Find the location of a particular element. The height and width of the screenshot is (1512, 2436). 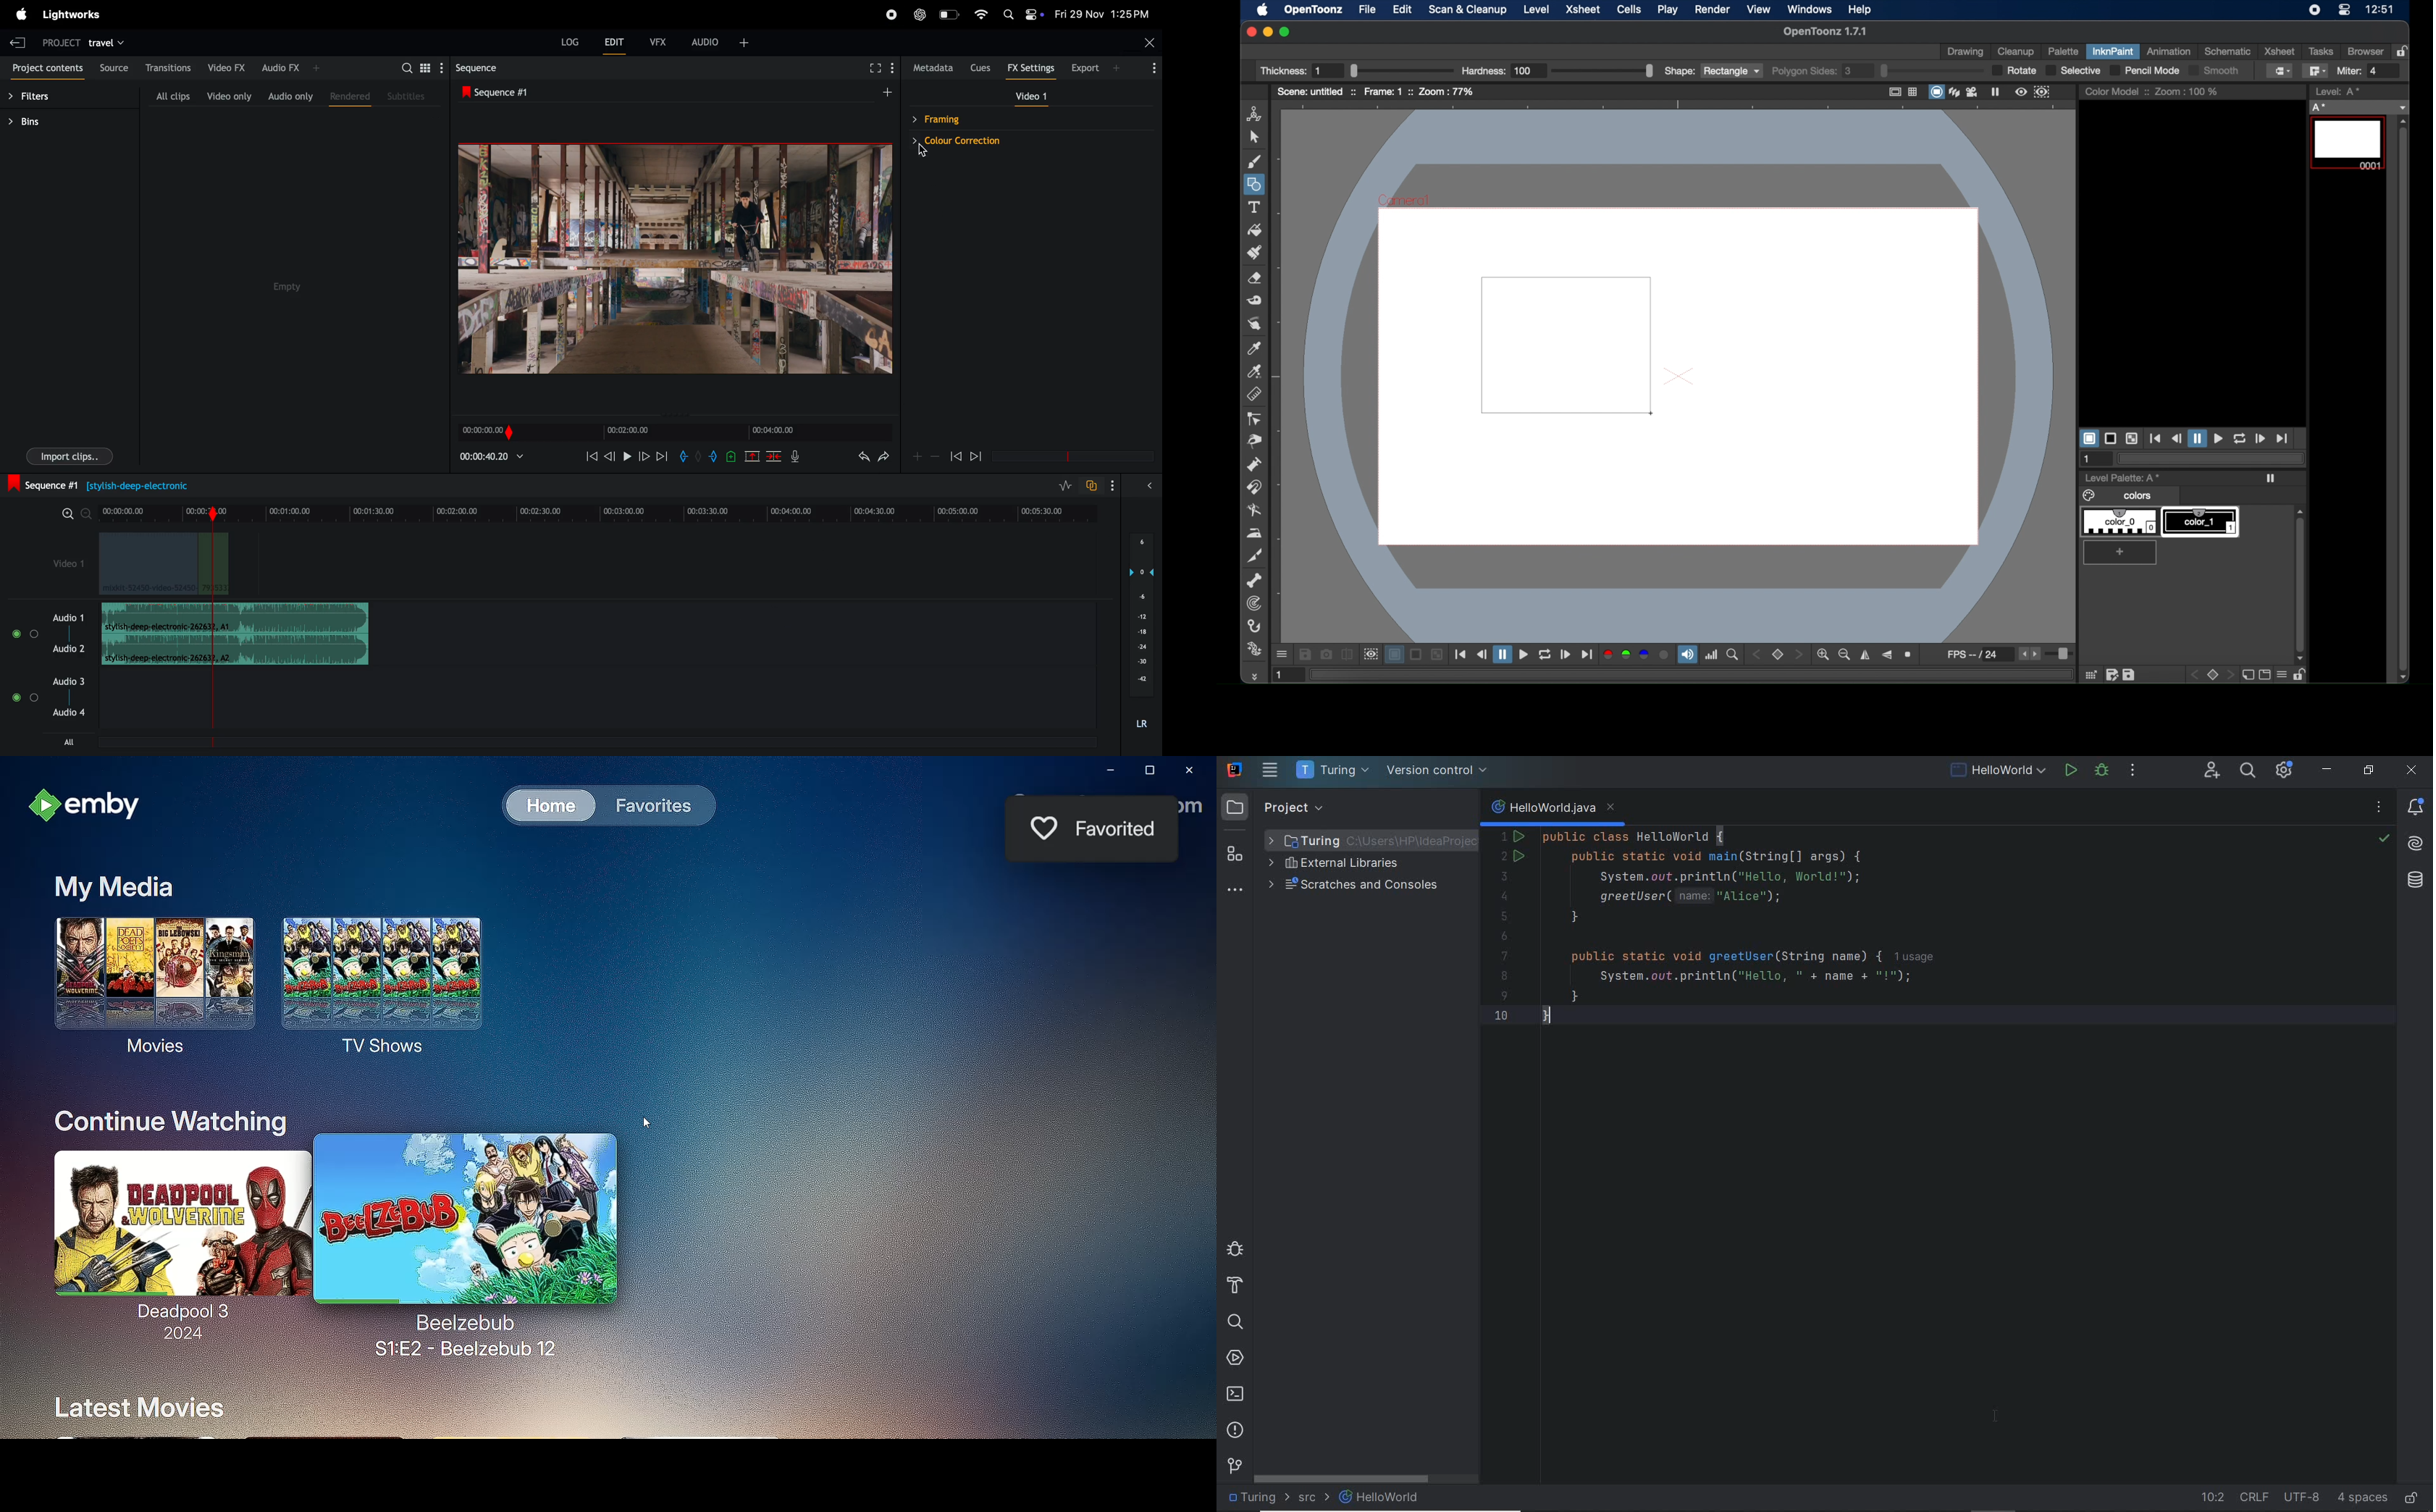

level palette: A* is located at coordinates (2123, 477).